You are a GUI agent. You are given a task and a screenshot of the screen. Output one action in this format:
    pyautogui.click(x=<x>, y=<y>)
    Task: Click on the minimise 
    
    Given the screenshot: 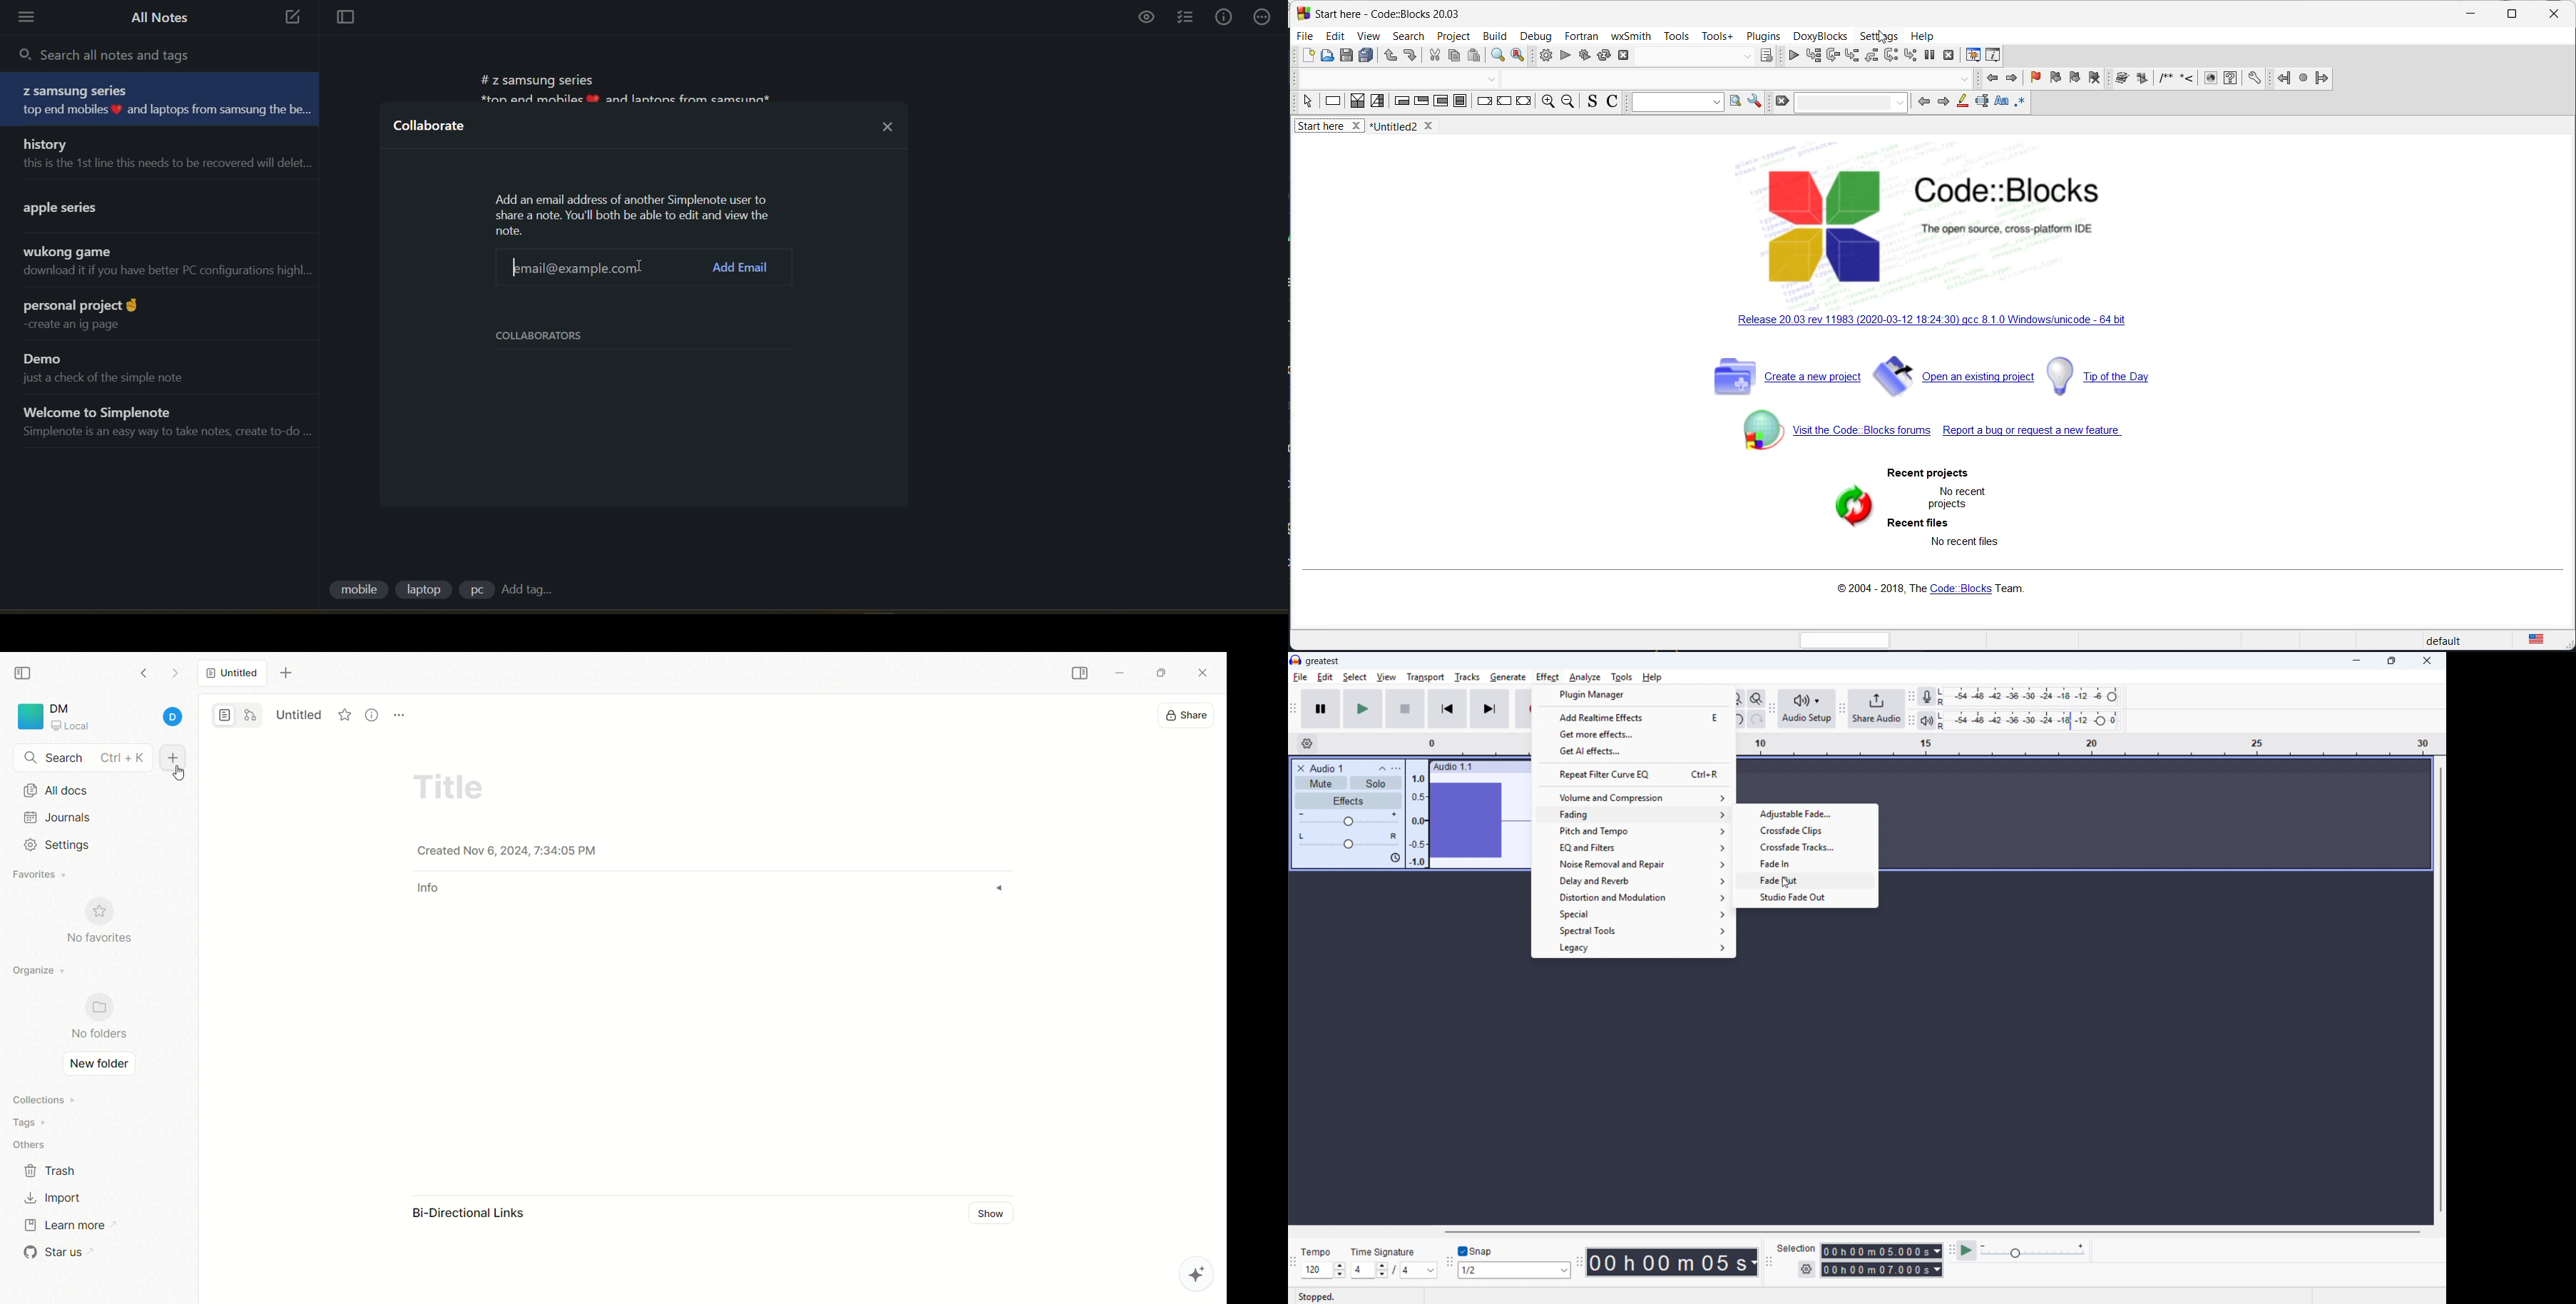 What is the action you would take?
    pyautogui.click(x=2358, y=661)
    